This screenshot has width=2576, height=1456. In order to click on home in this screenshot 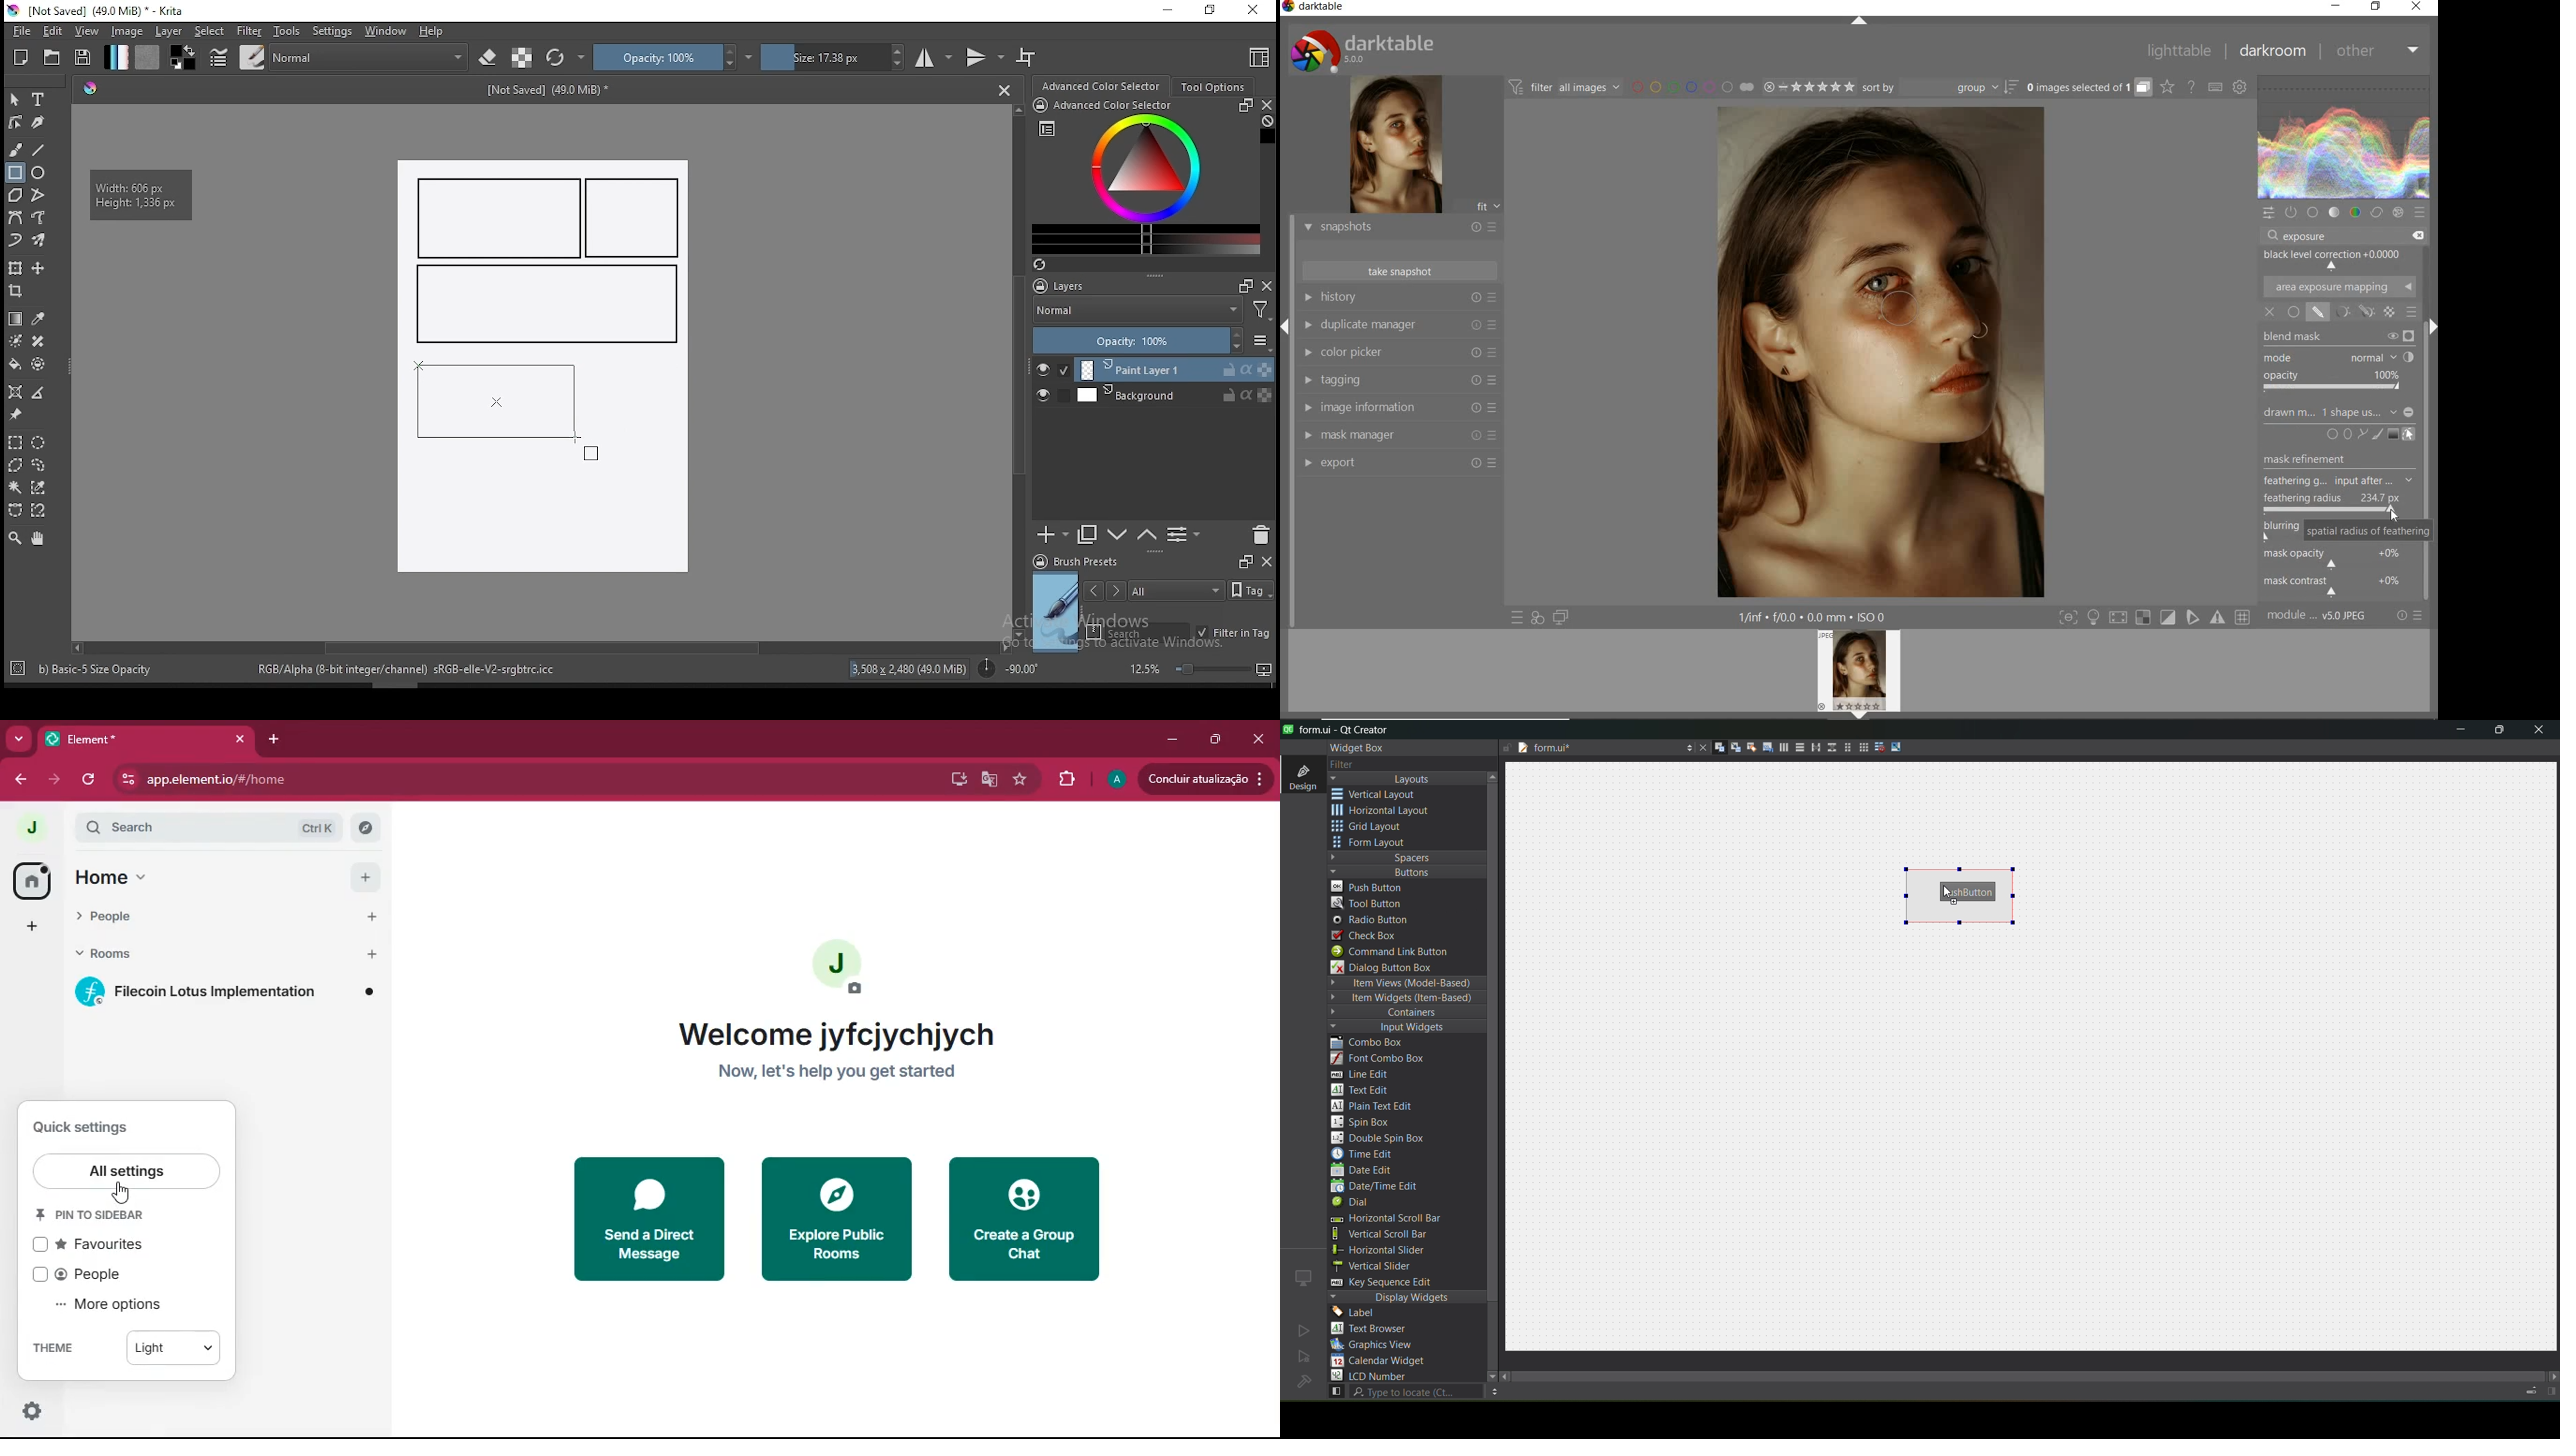, I will do `click(205, 879)`.